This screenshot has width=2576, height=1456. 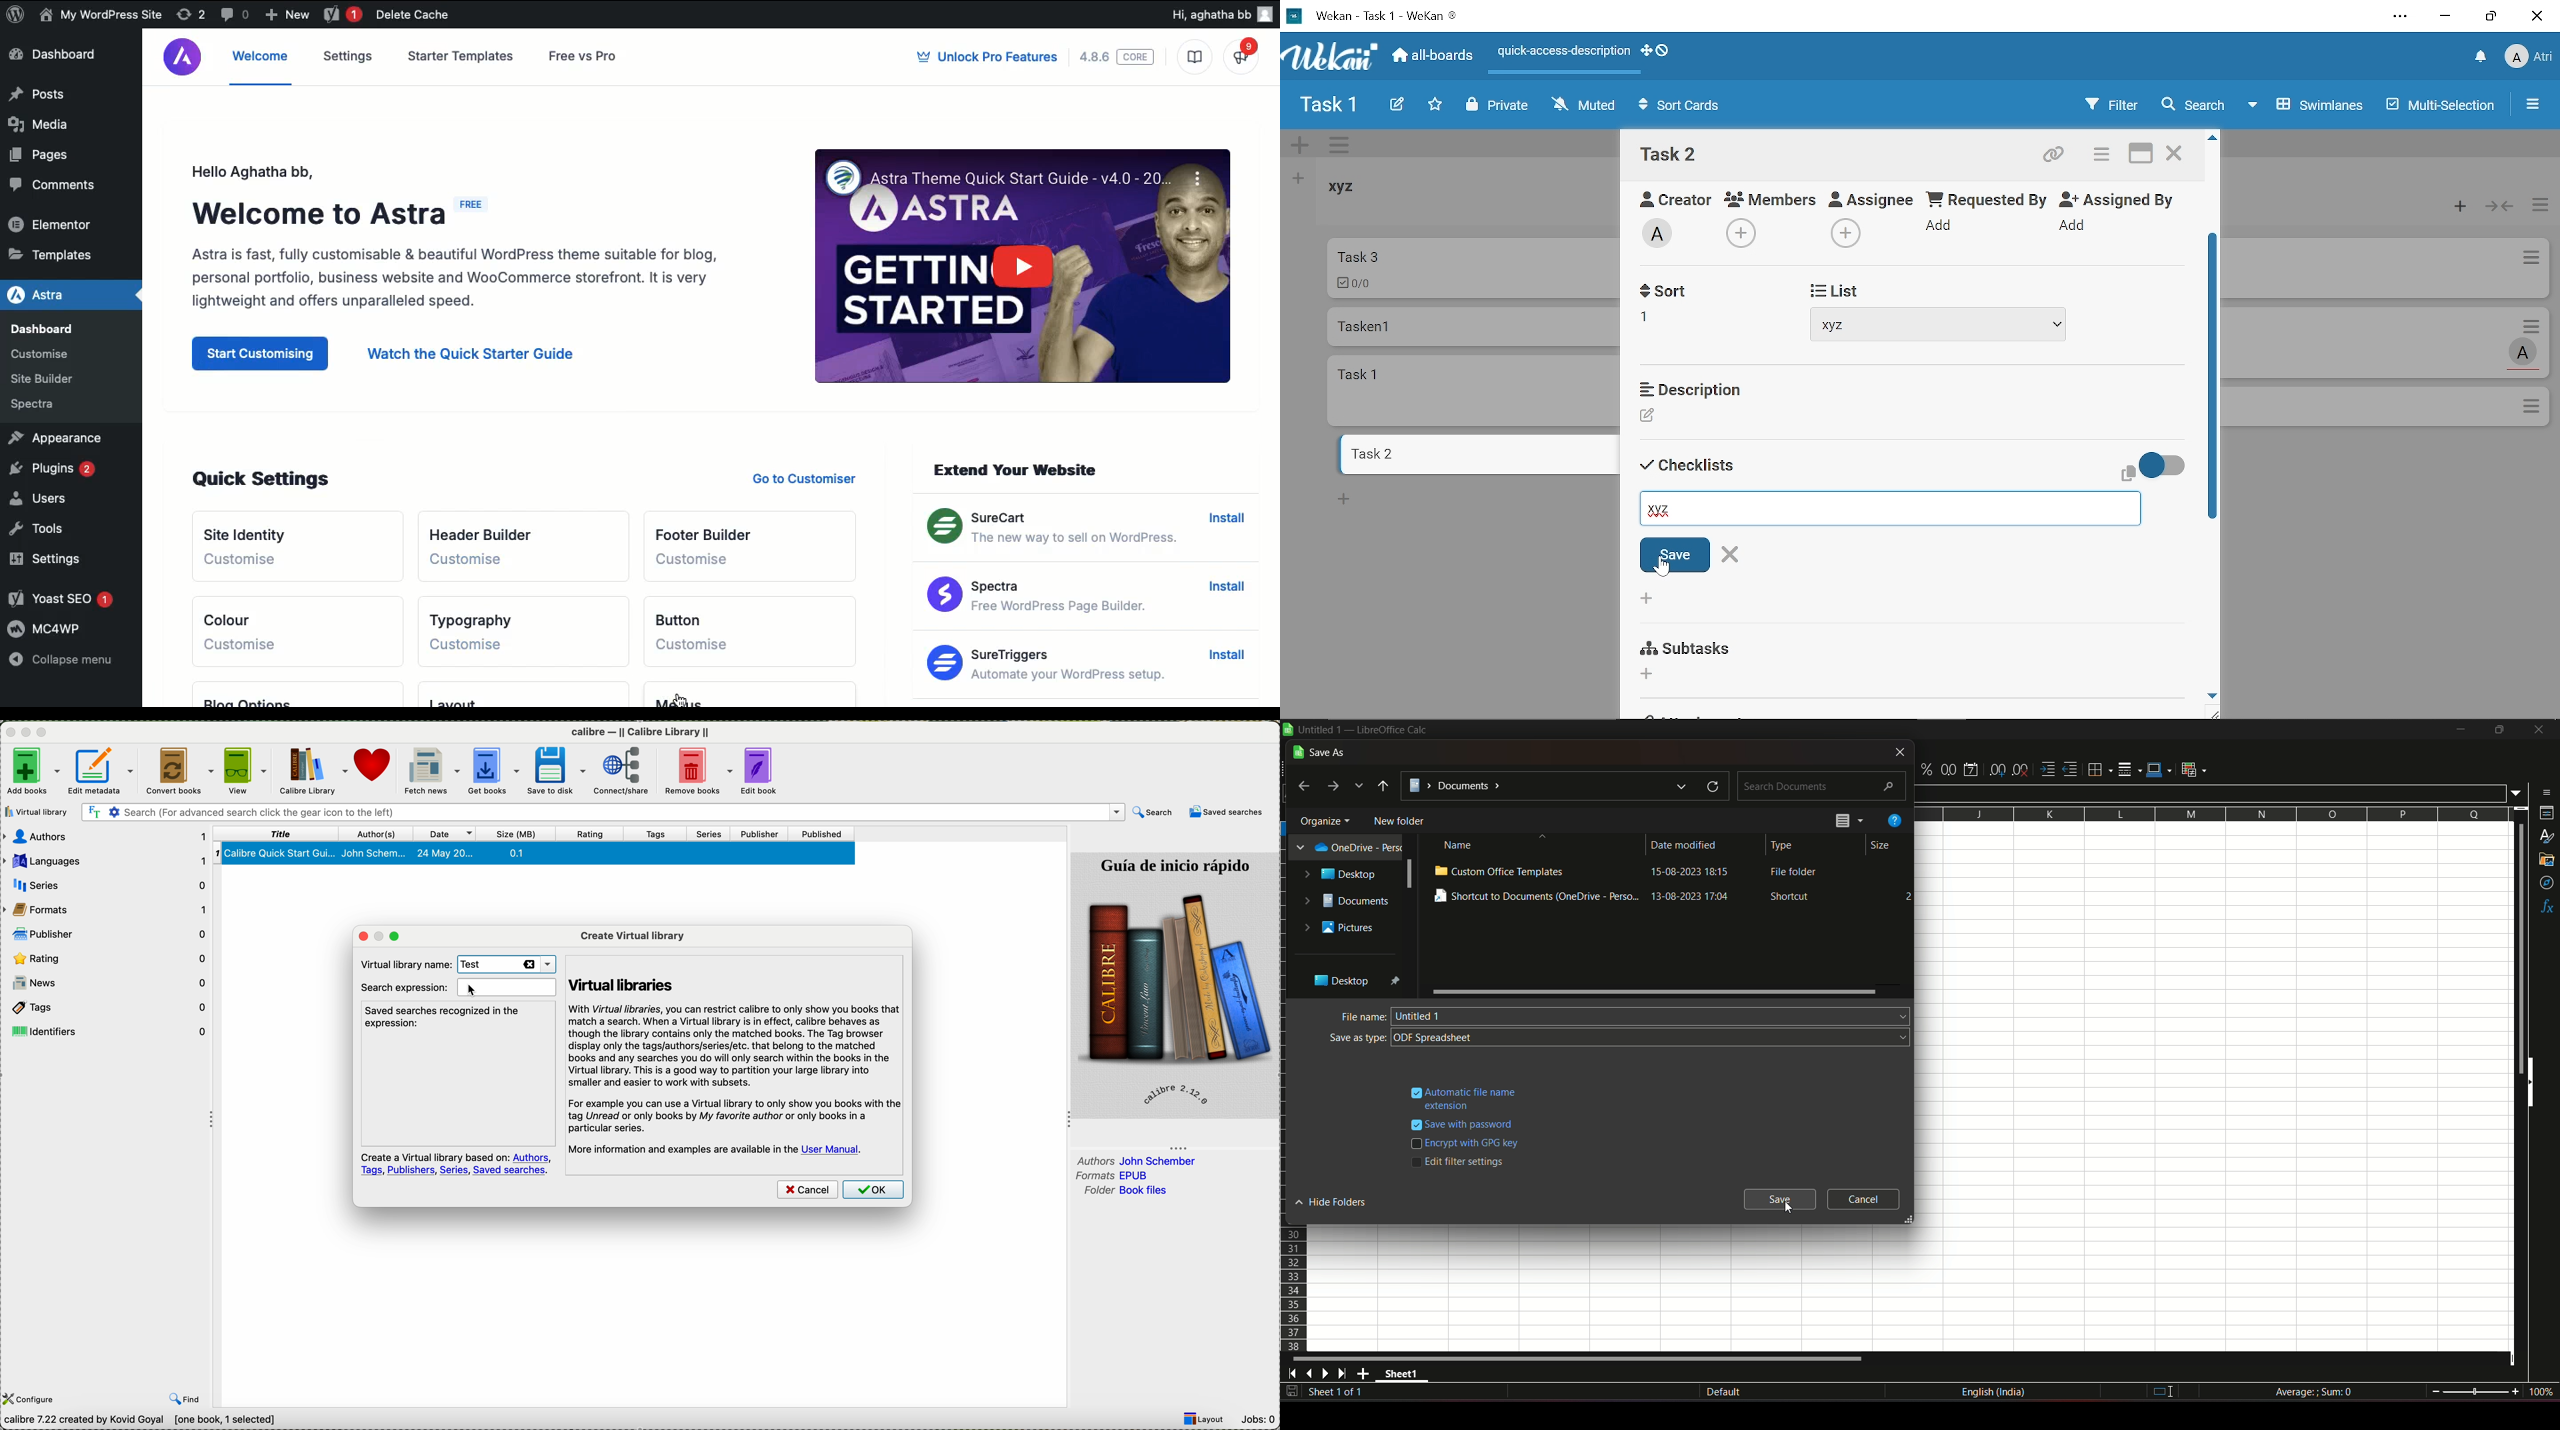 I want to click on input line, so click(x=2211, y=792).